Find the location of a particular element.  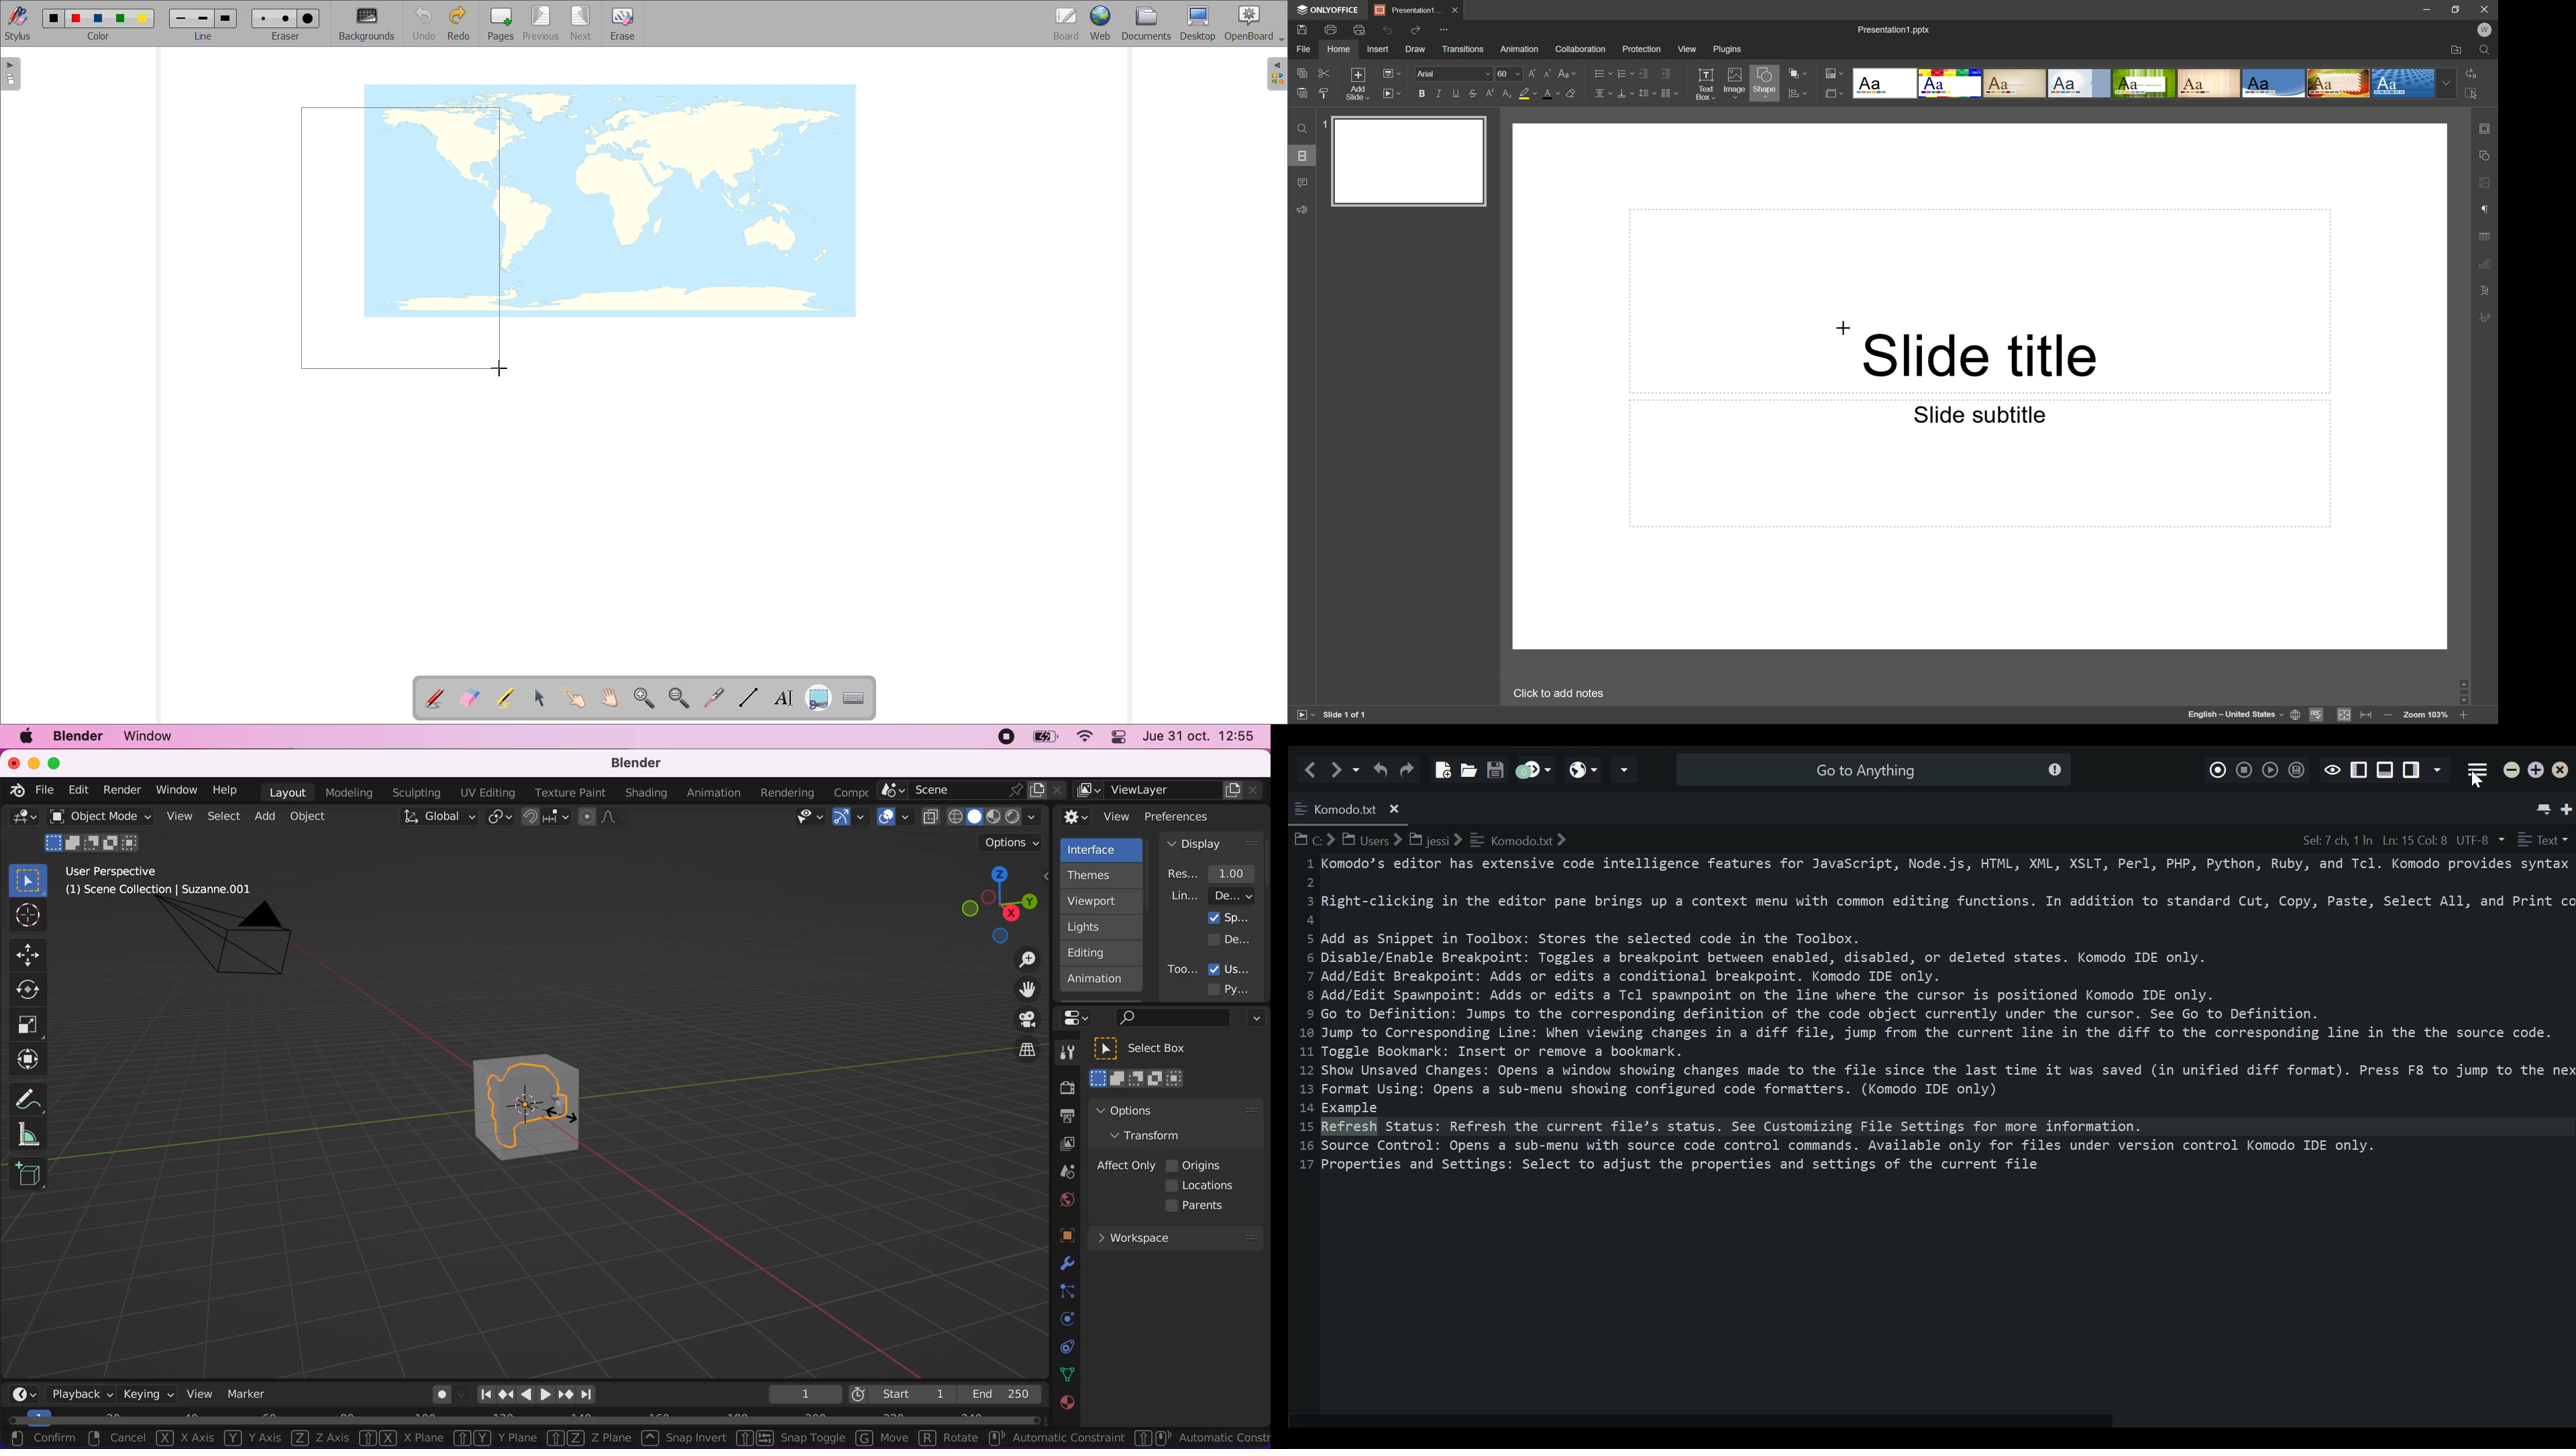

Home is located at coordinates (1339, 50).